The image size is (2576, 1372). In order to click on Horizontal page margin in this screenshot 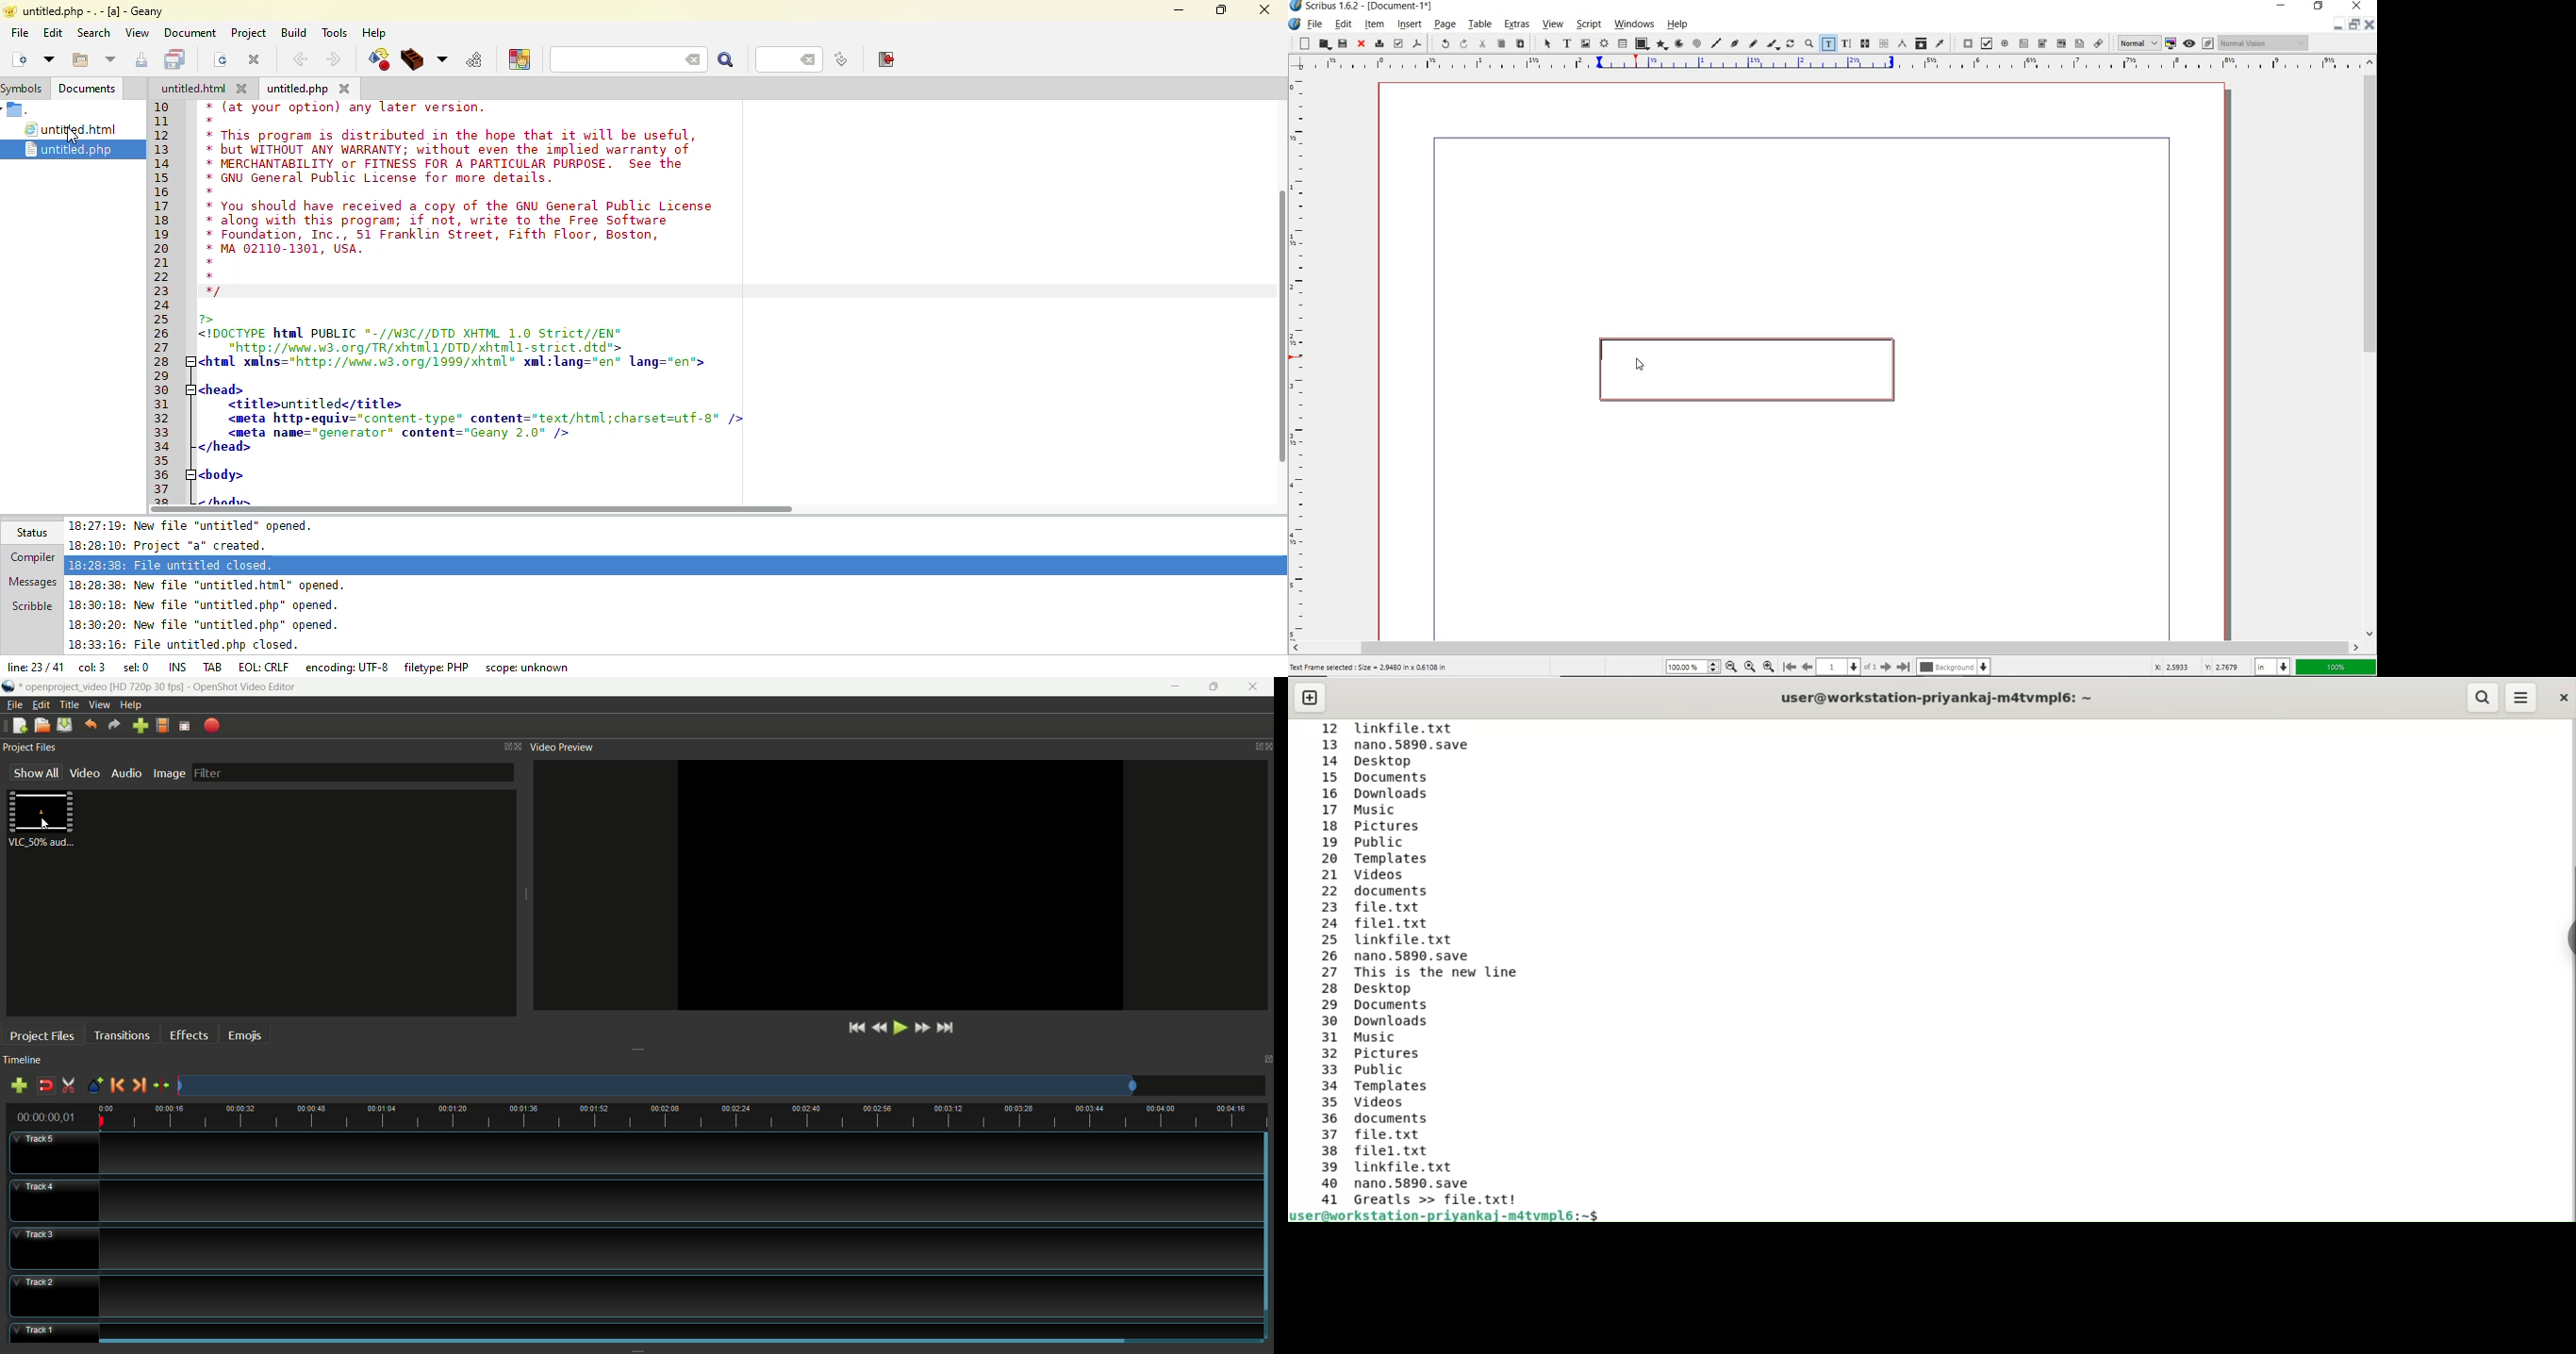, I will do `click(1306, 357)`.